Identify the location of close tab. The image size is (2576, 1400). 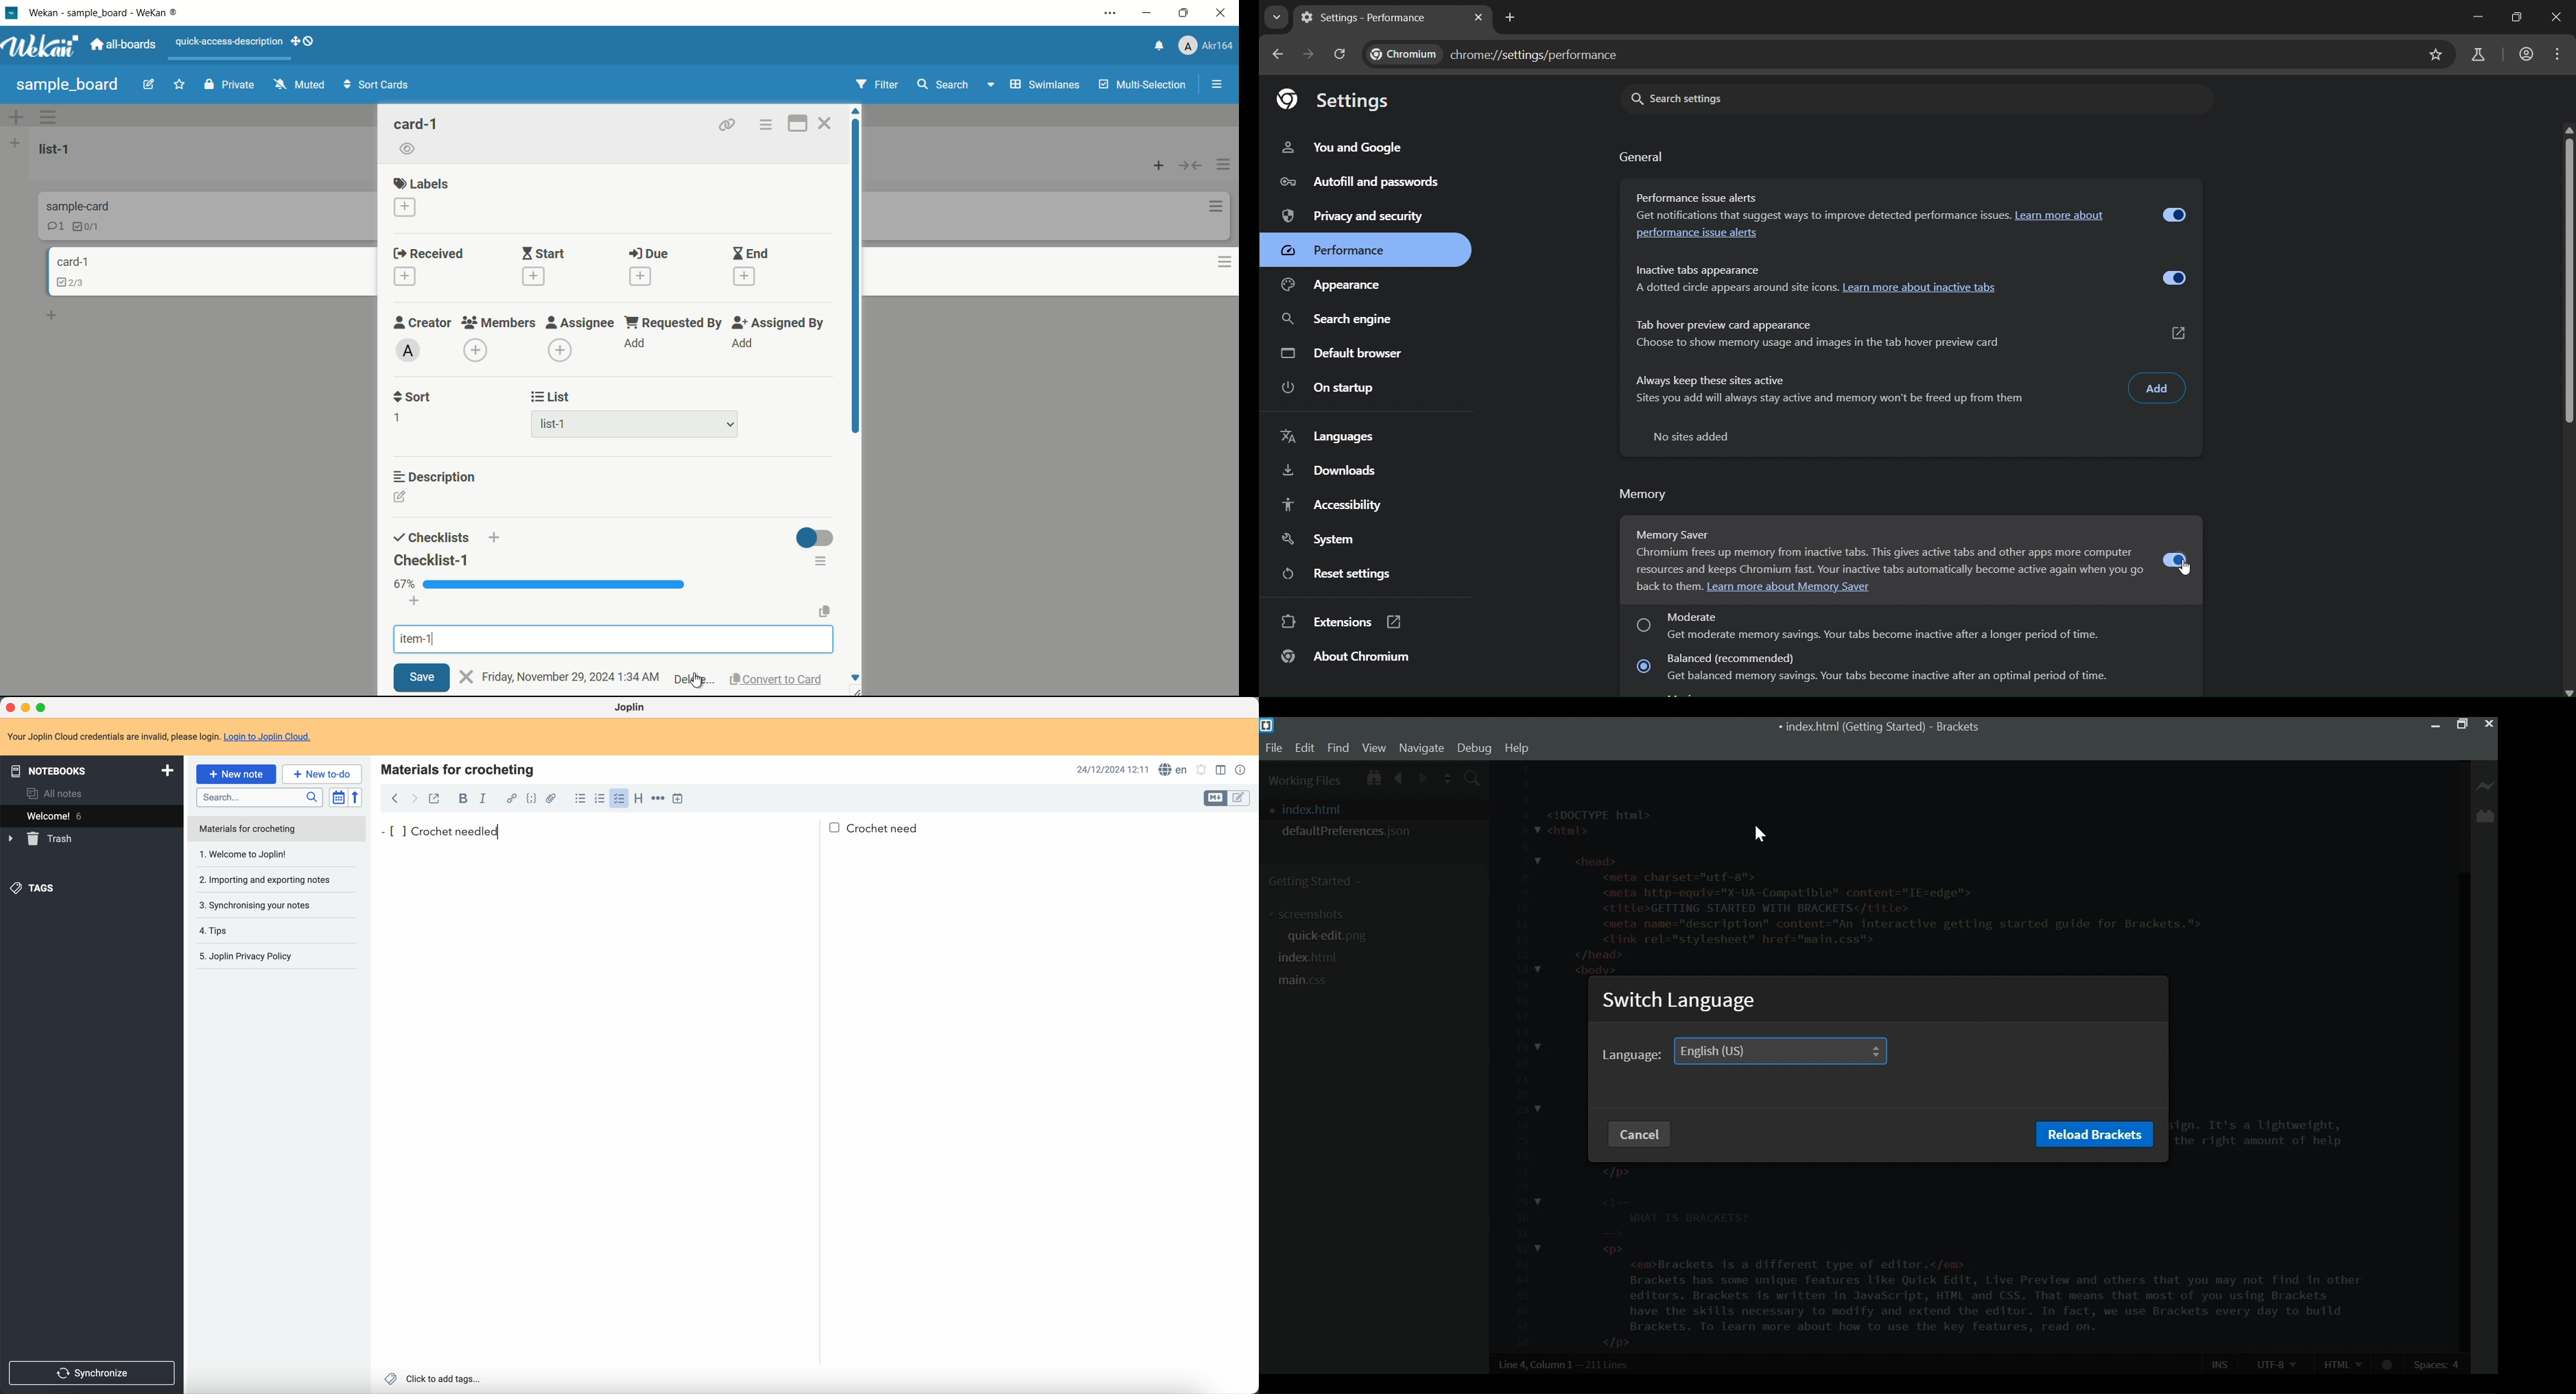
(1482, 18).